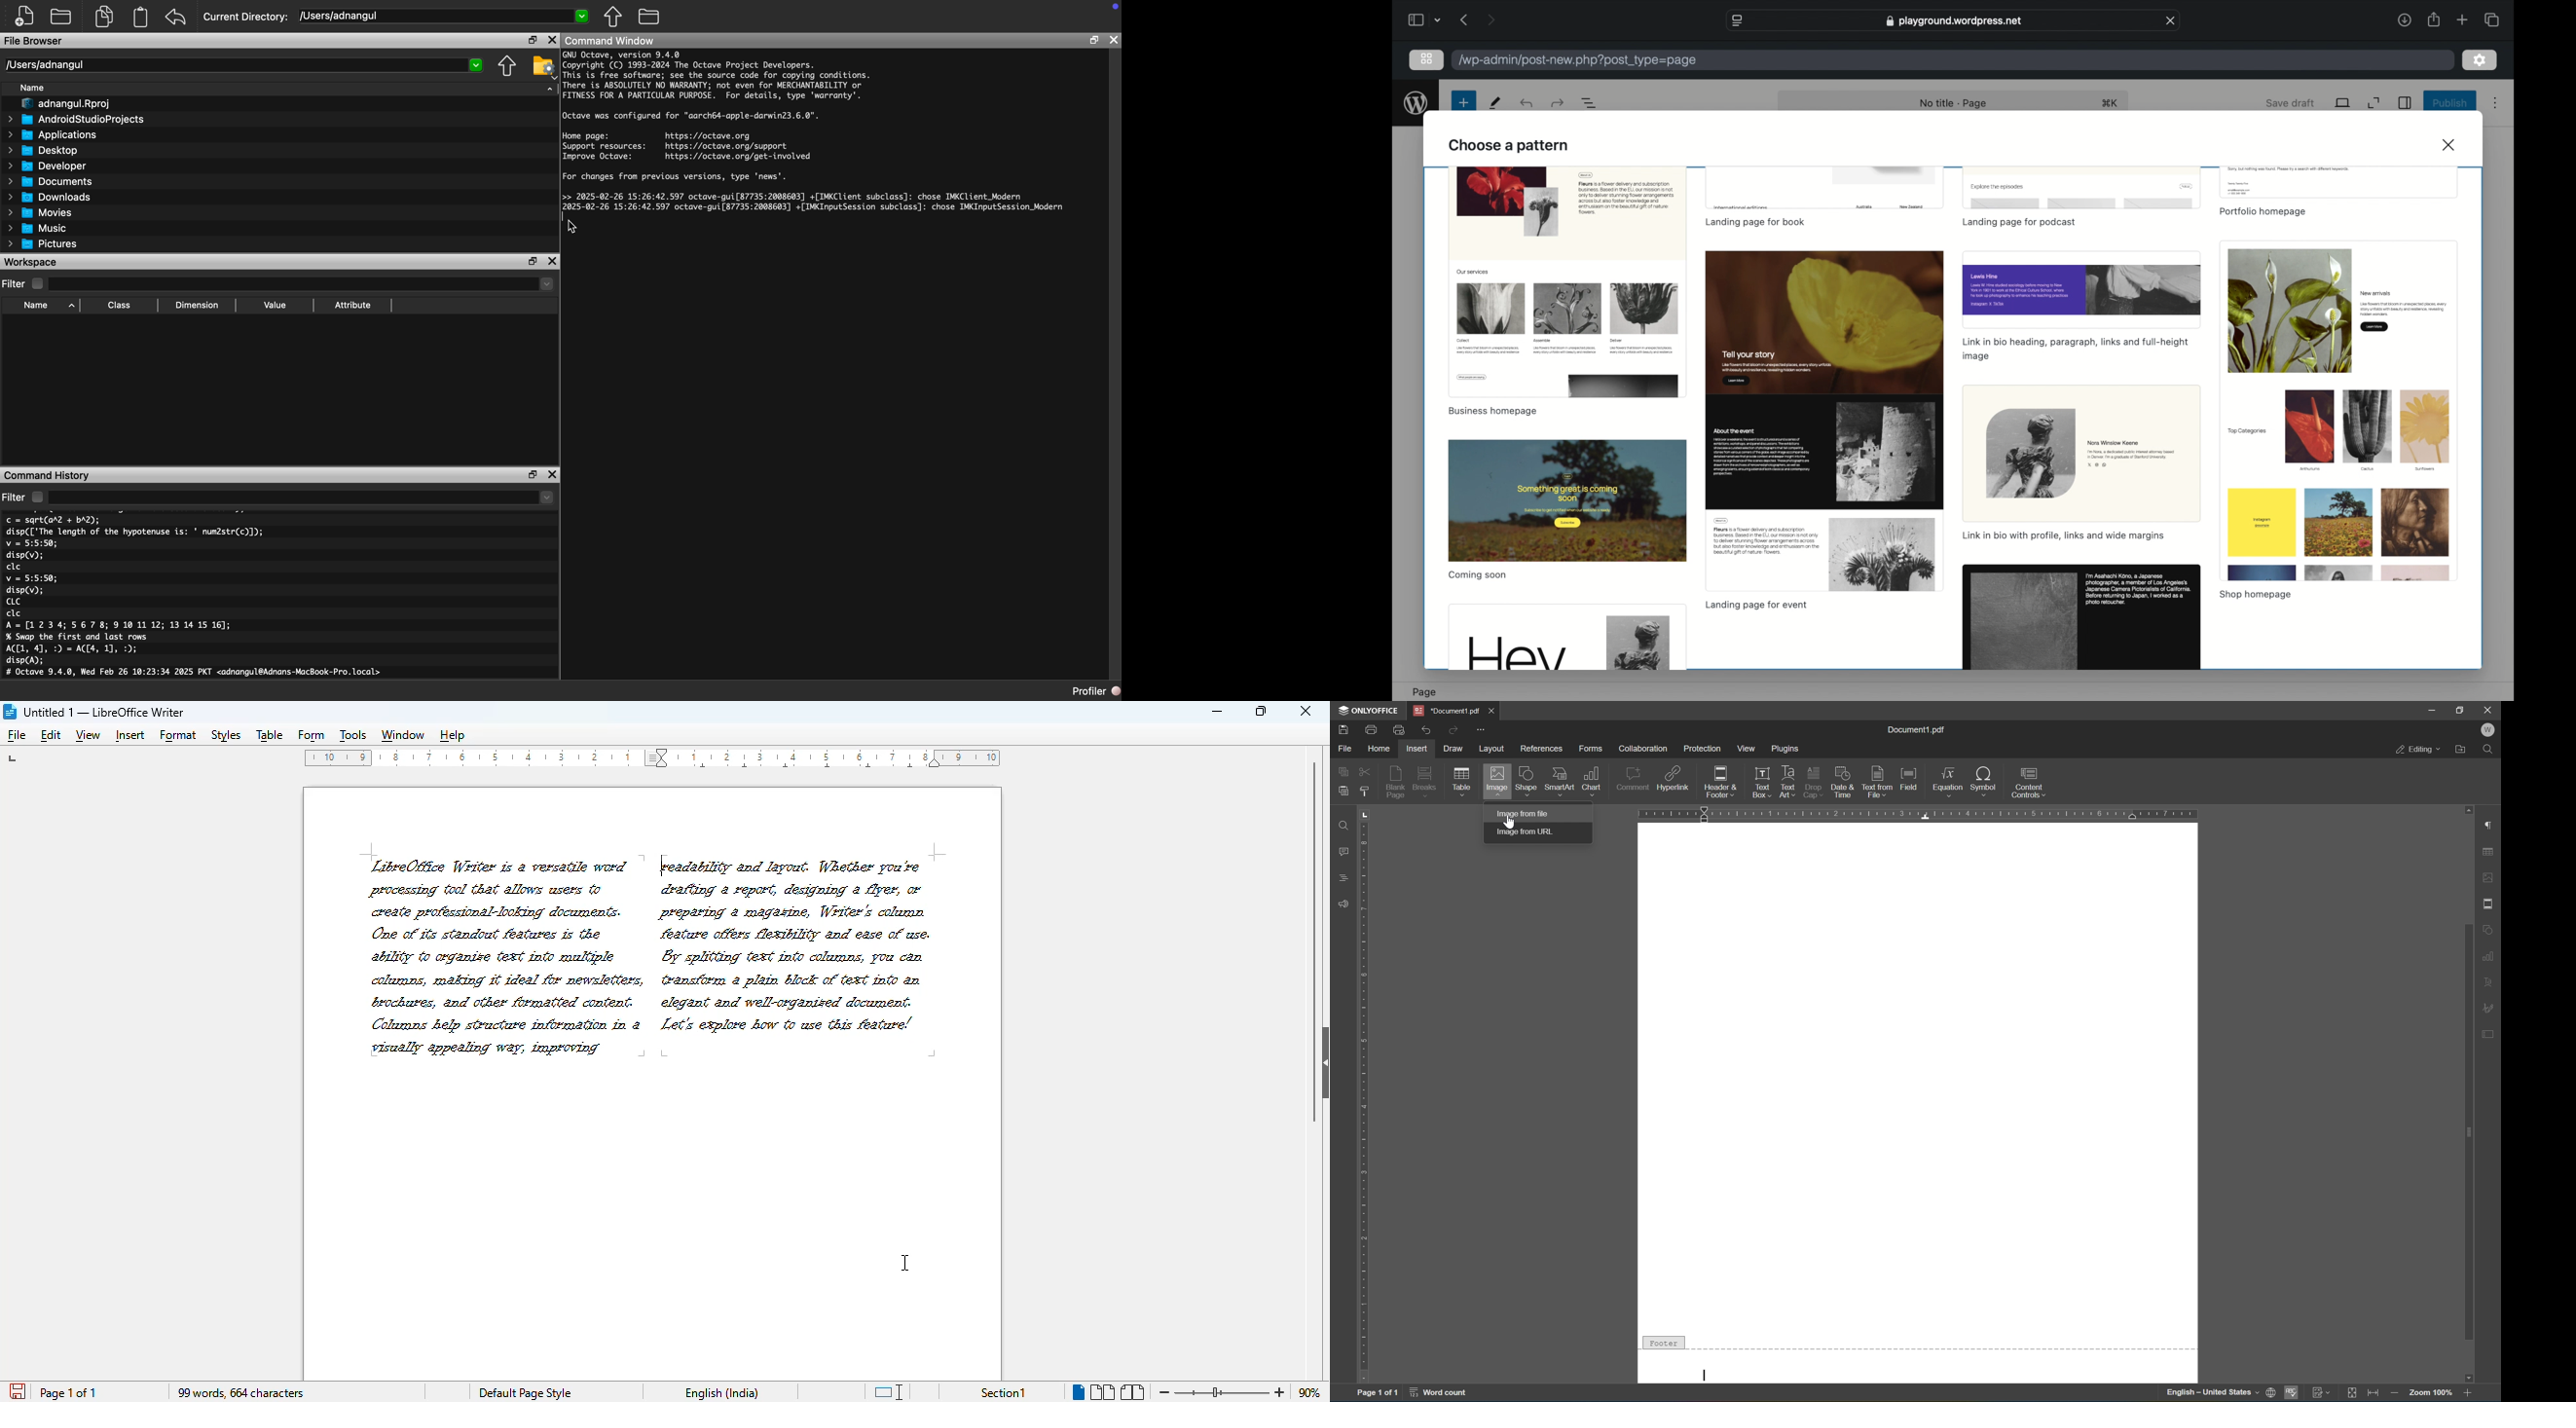 Image resolution: width=2576 pixels, height=1428 pixels. Describe the element at coordinates (718, 77) in the screenshot. I see `GNU Octave, version 9.4.0

Copyright (C) 1993-2024 The Octave Project Developers.

This is free software; see the source code for copying conditions.
There is ABSOLUTELY NO WARRANTY; not even for MERCHANTABILITY or
FITNESS FOR A PARTICULAR PURPOSE. For details, type 'warranty'.` at that location.